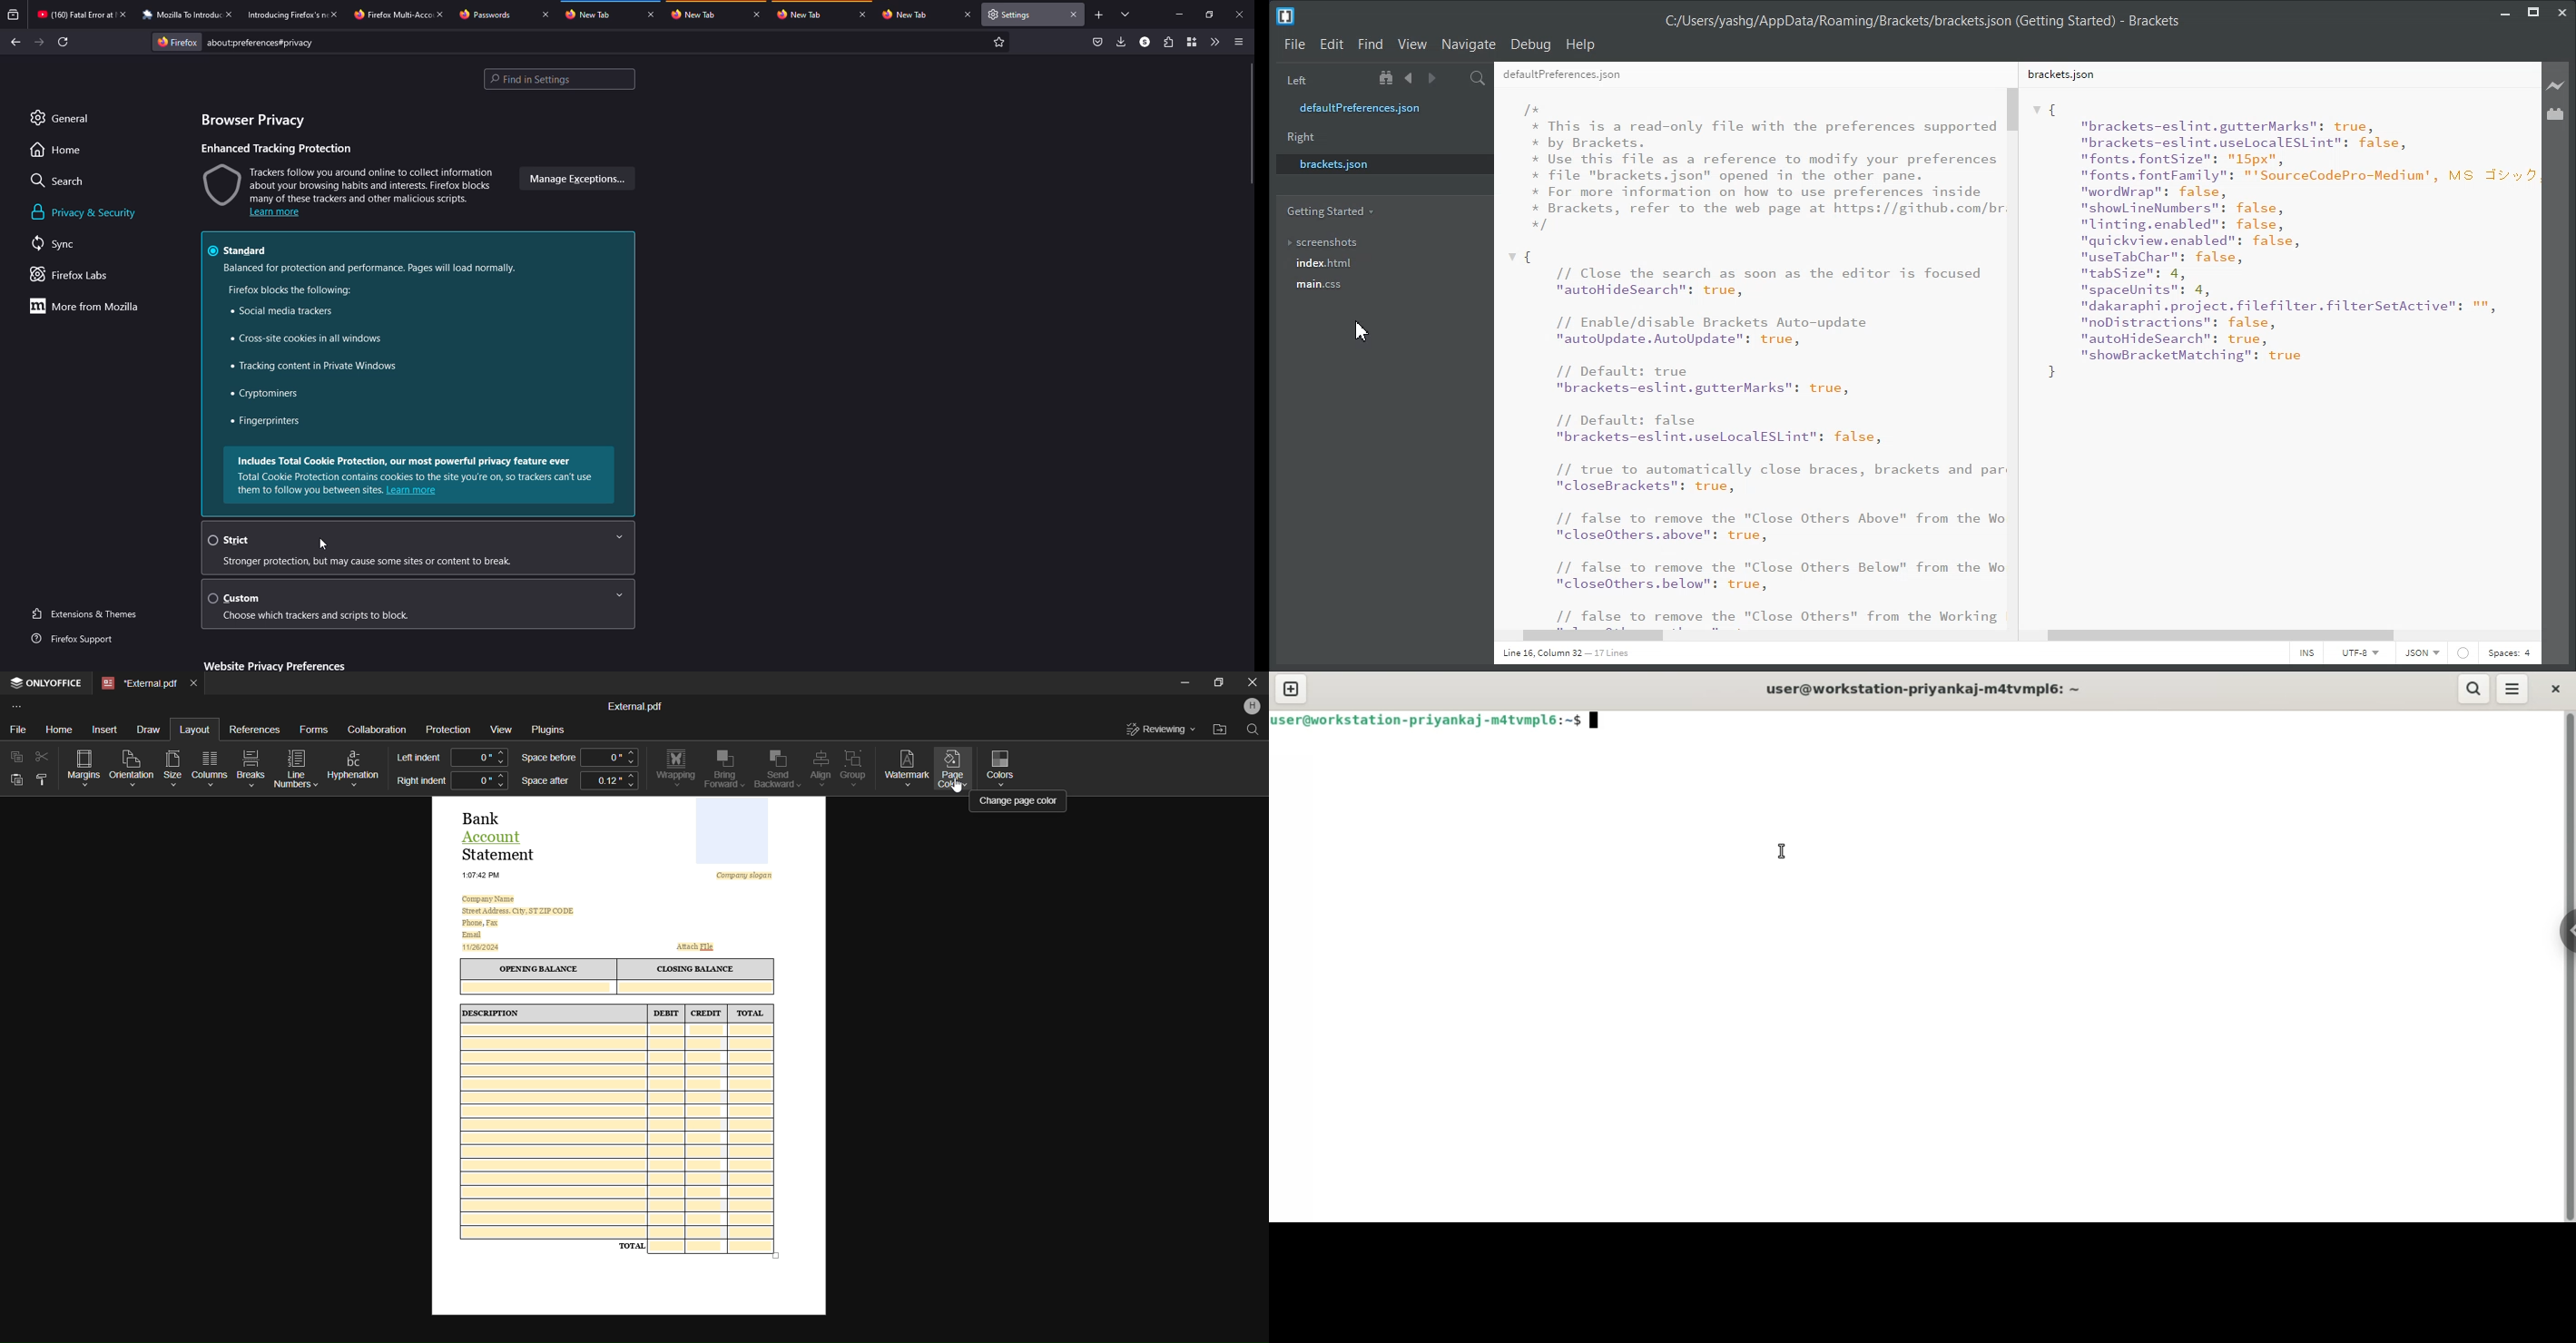 The height and width of the screenshot is (1344, 2576). Describe the element at coordinates (252, 120) in the screenshot. I see `browser privacy` at that location.